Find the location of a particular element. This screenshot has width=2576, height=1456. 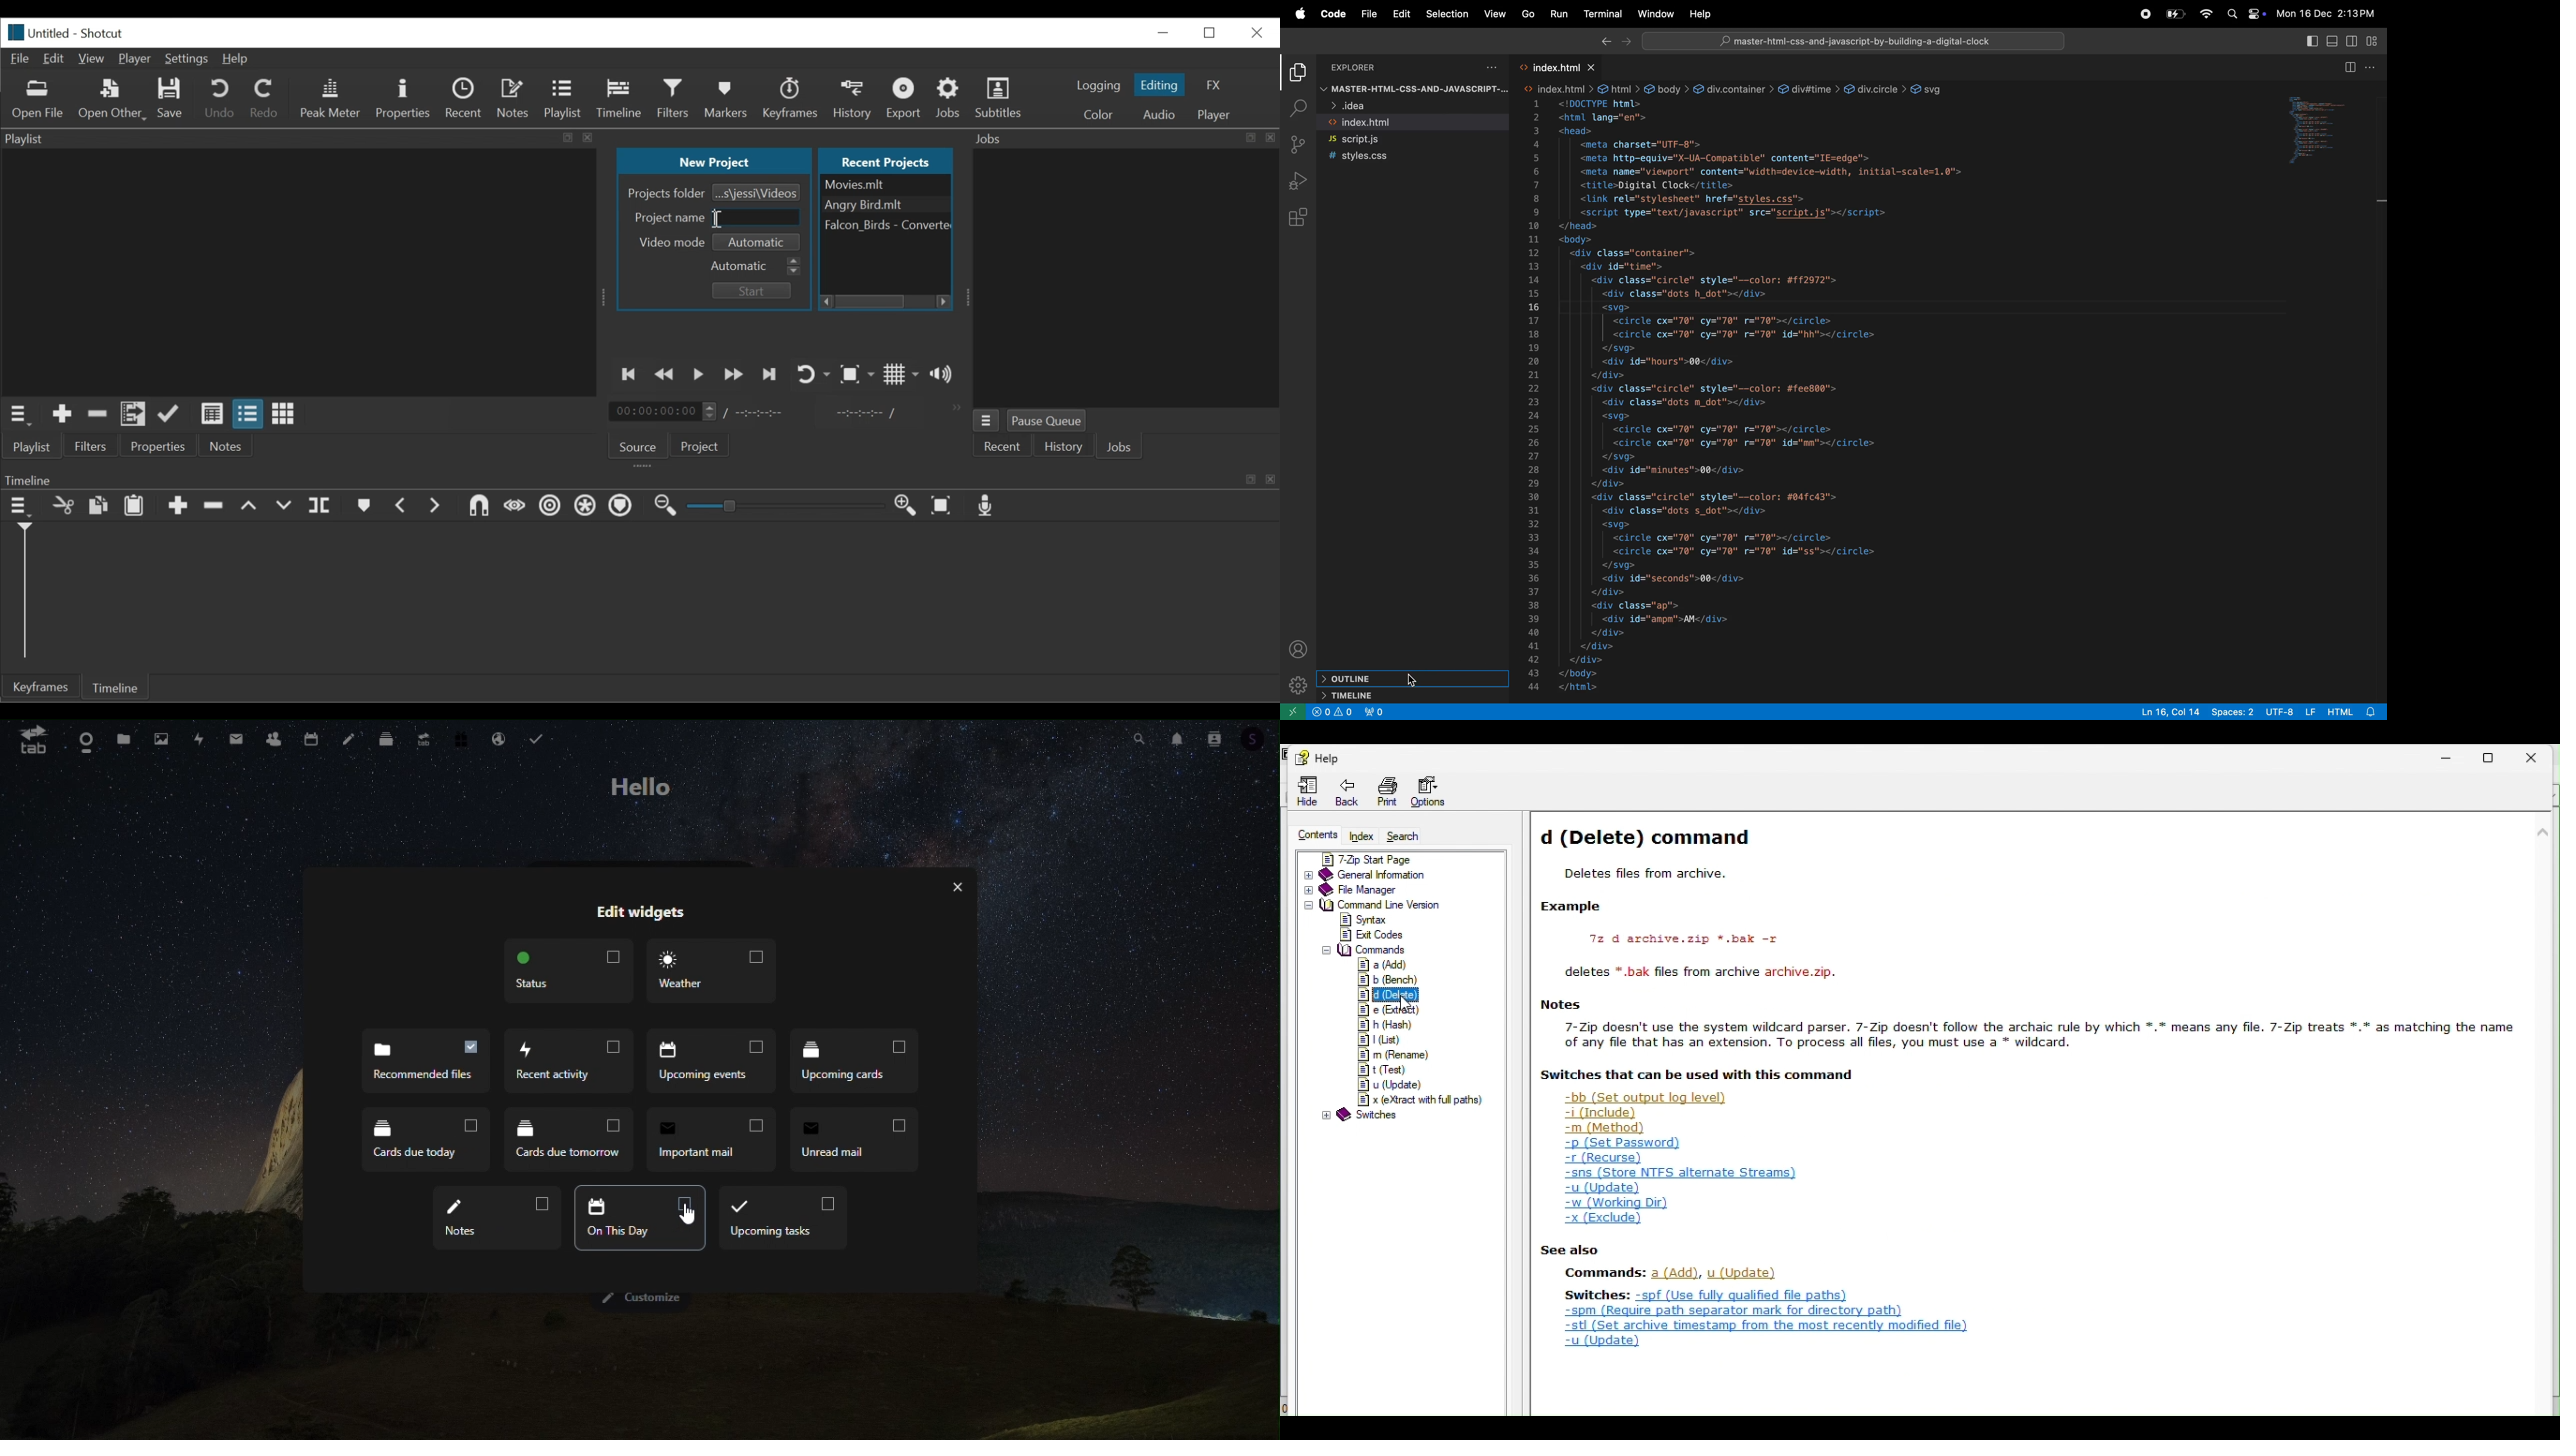

Play backward quickly is located at coordinates (665, 376).